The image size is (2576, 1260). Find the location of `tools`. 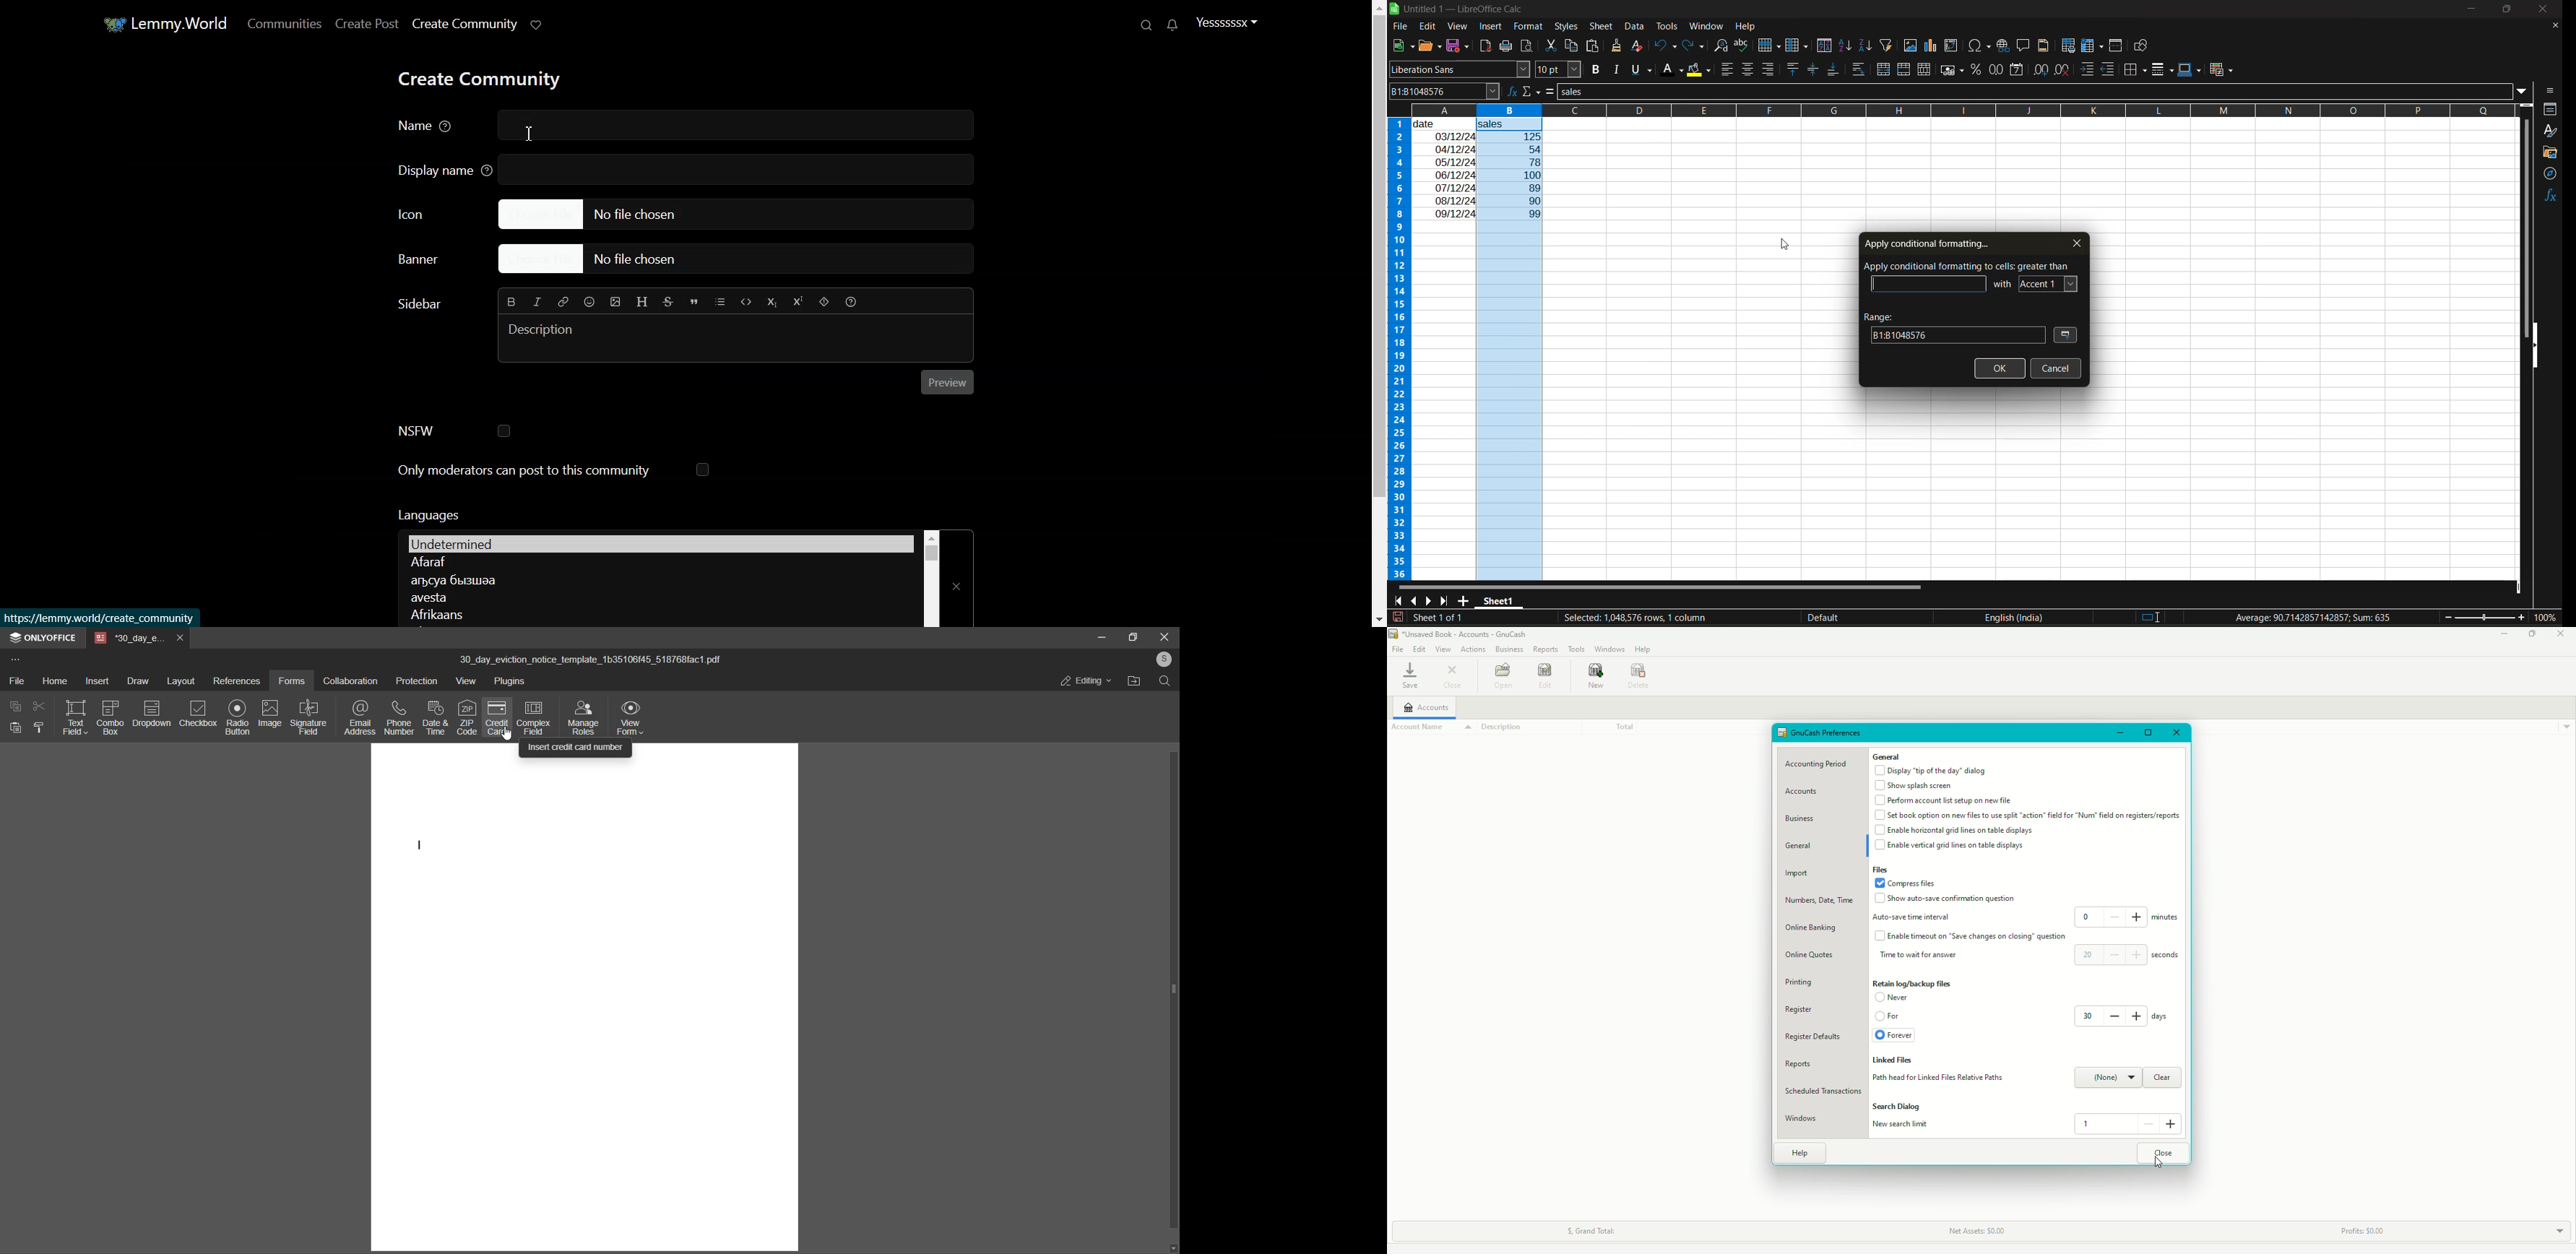

tools is located at coordinates (1666, 26).